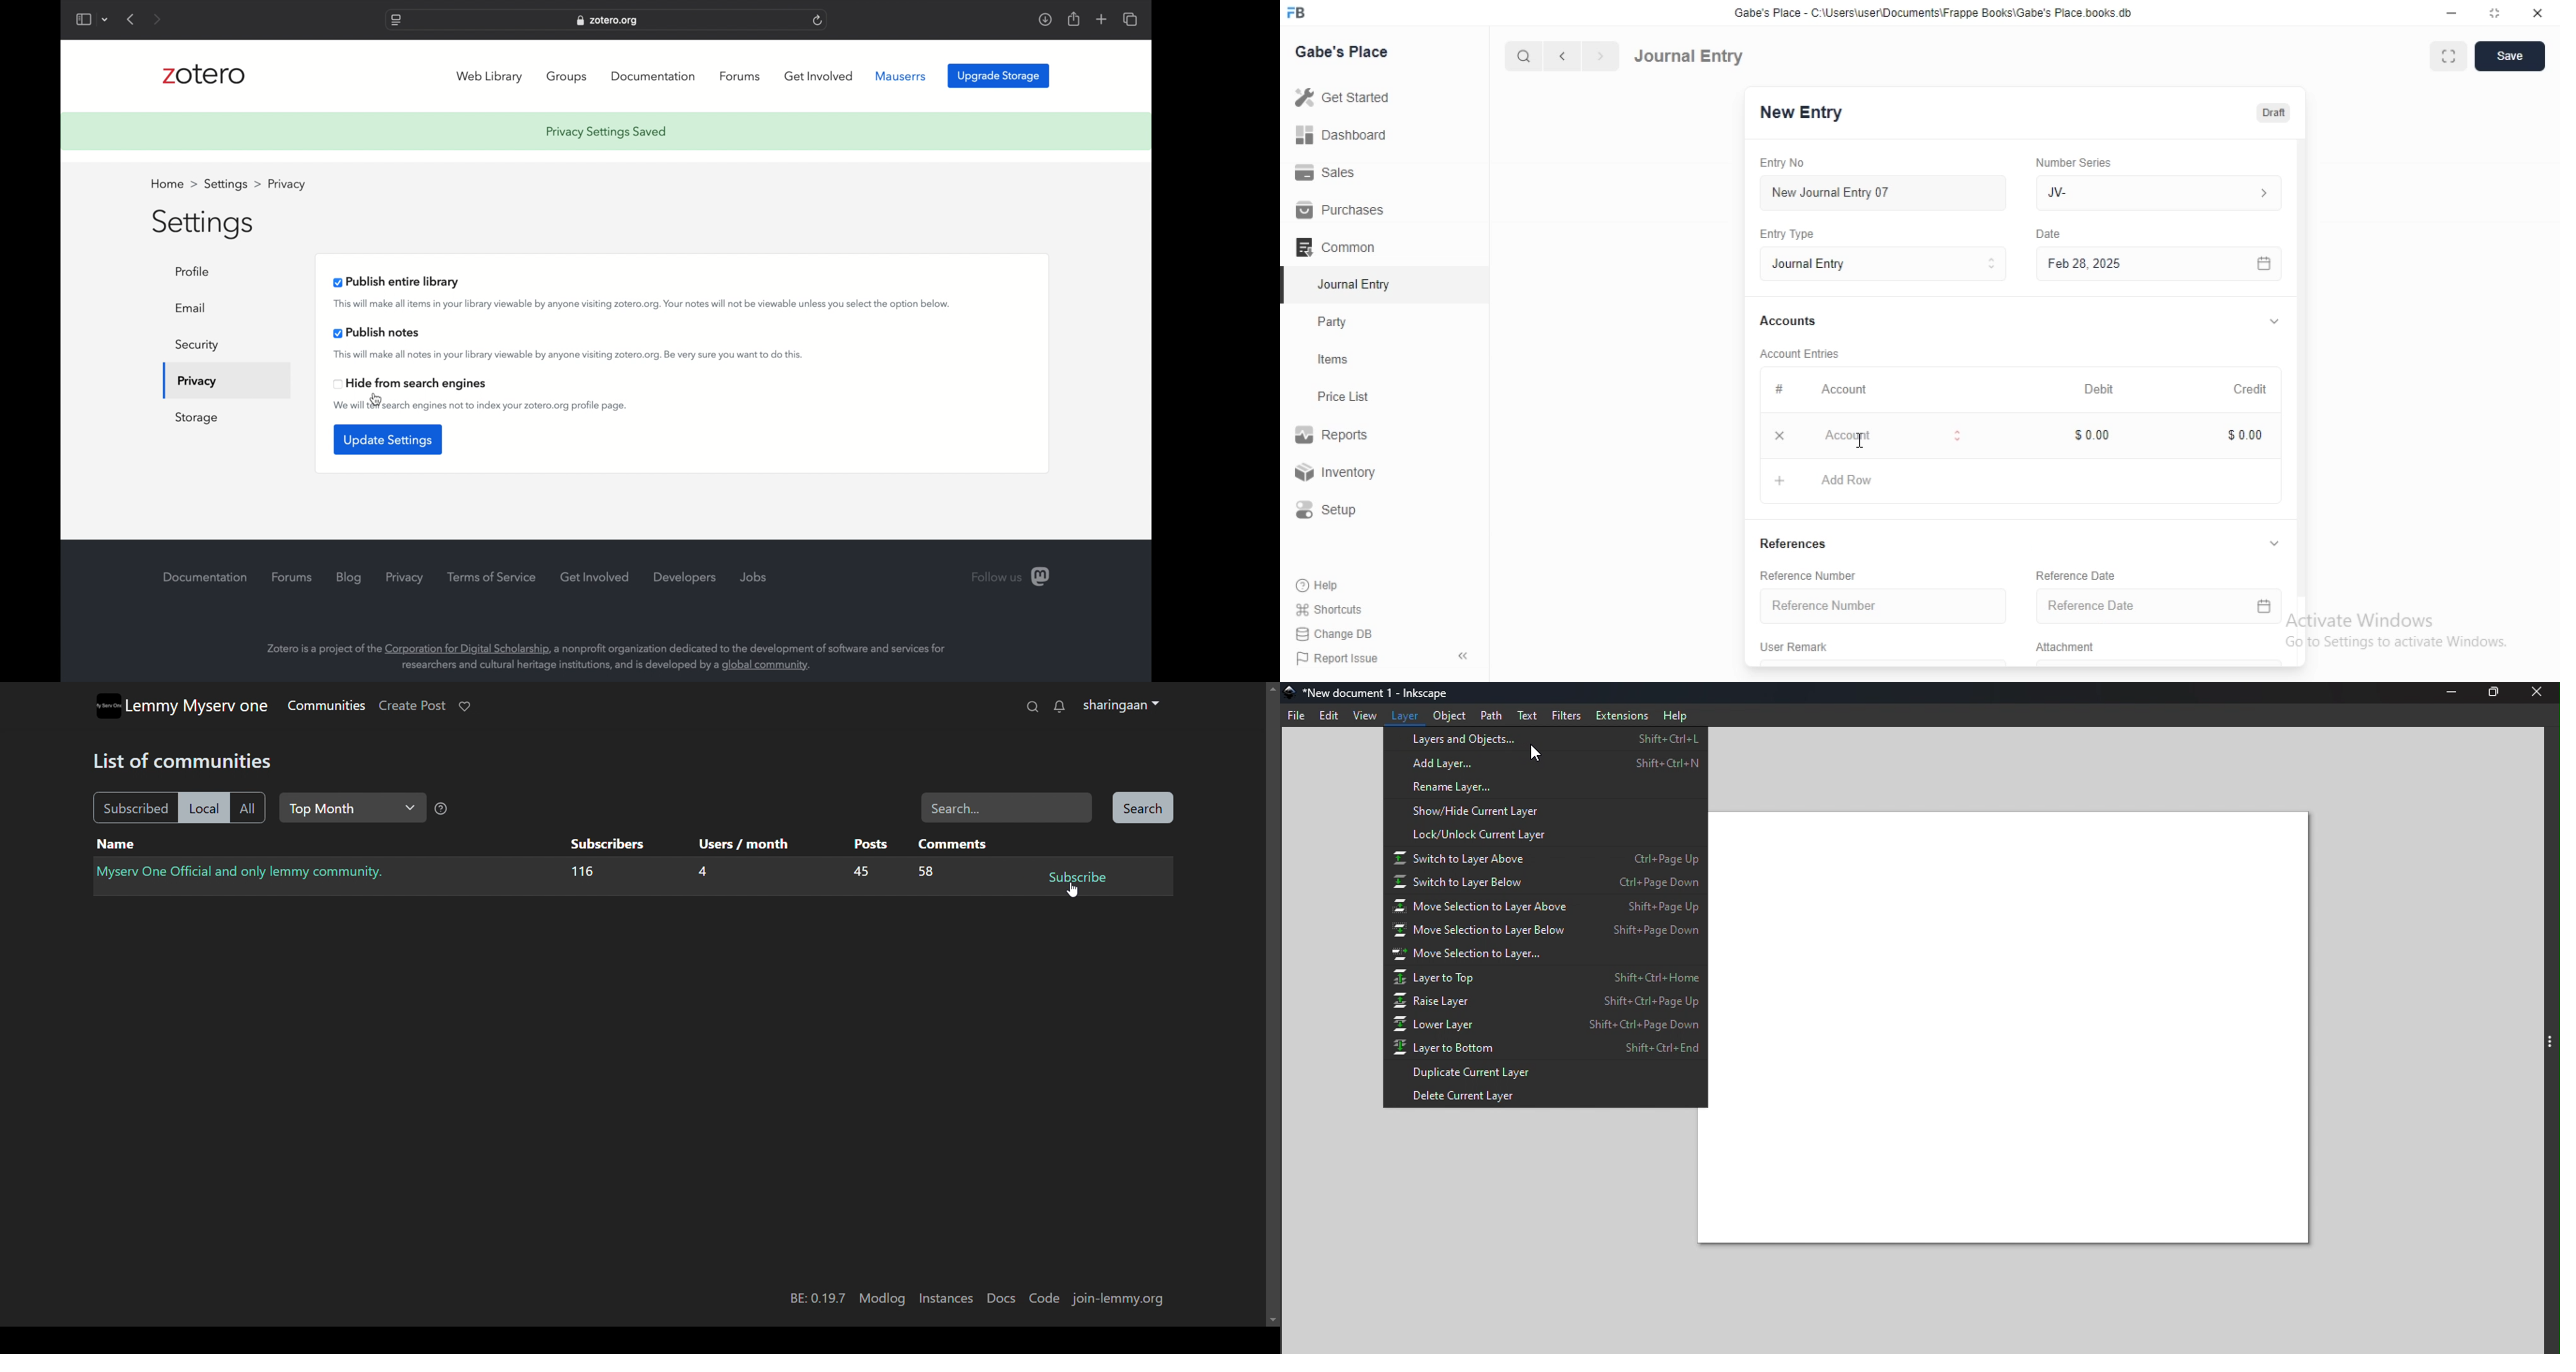 The image size is (2576, 1372). Describe the element at coordinates (193, 347) in the screenshot. I see `security` at that location.